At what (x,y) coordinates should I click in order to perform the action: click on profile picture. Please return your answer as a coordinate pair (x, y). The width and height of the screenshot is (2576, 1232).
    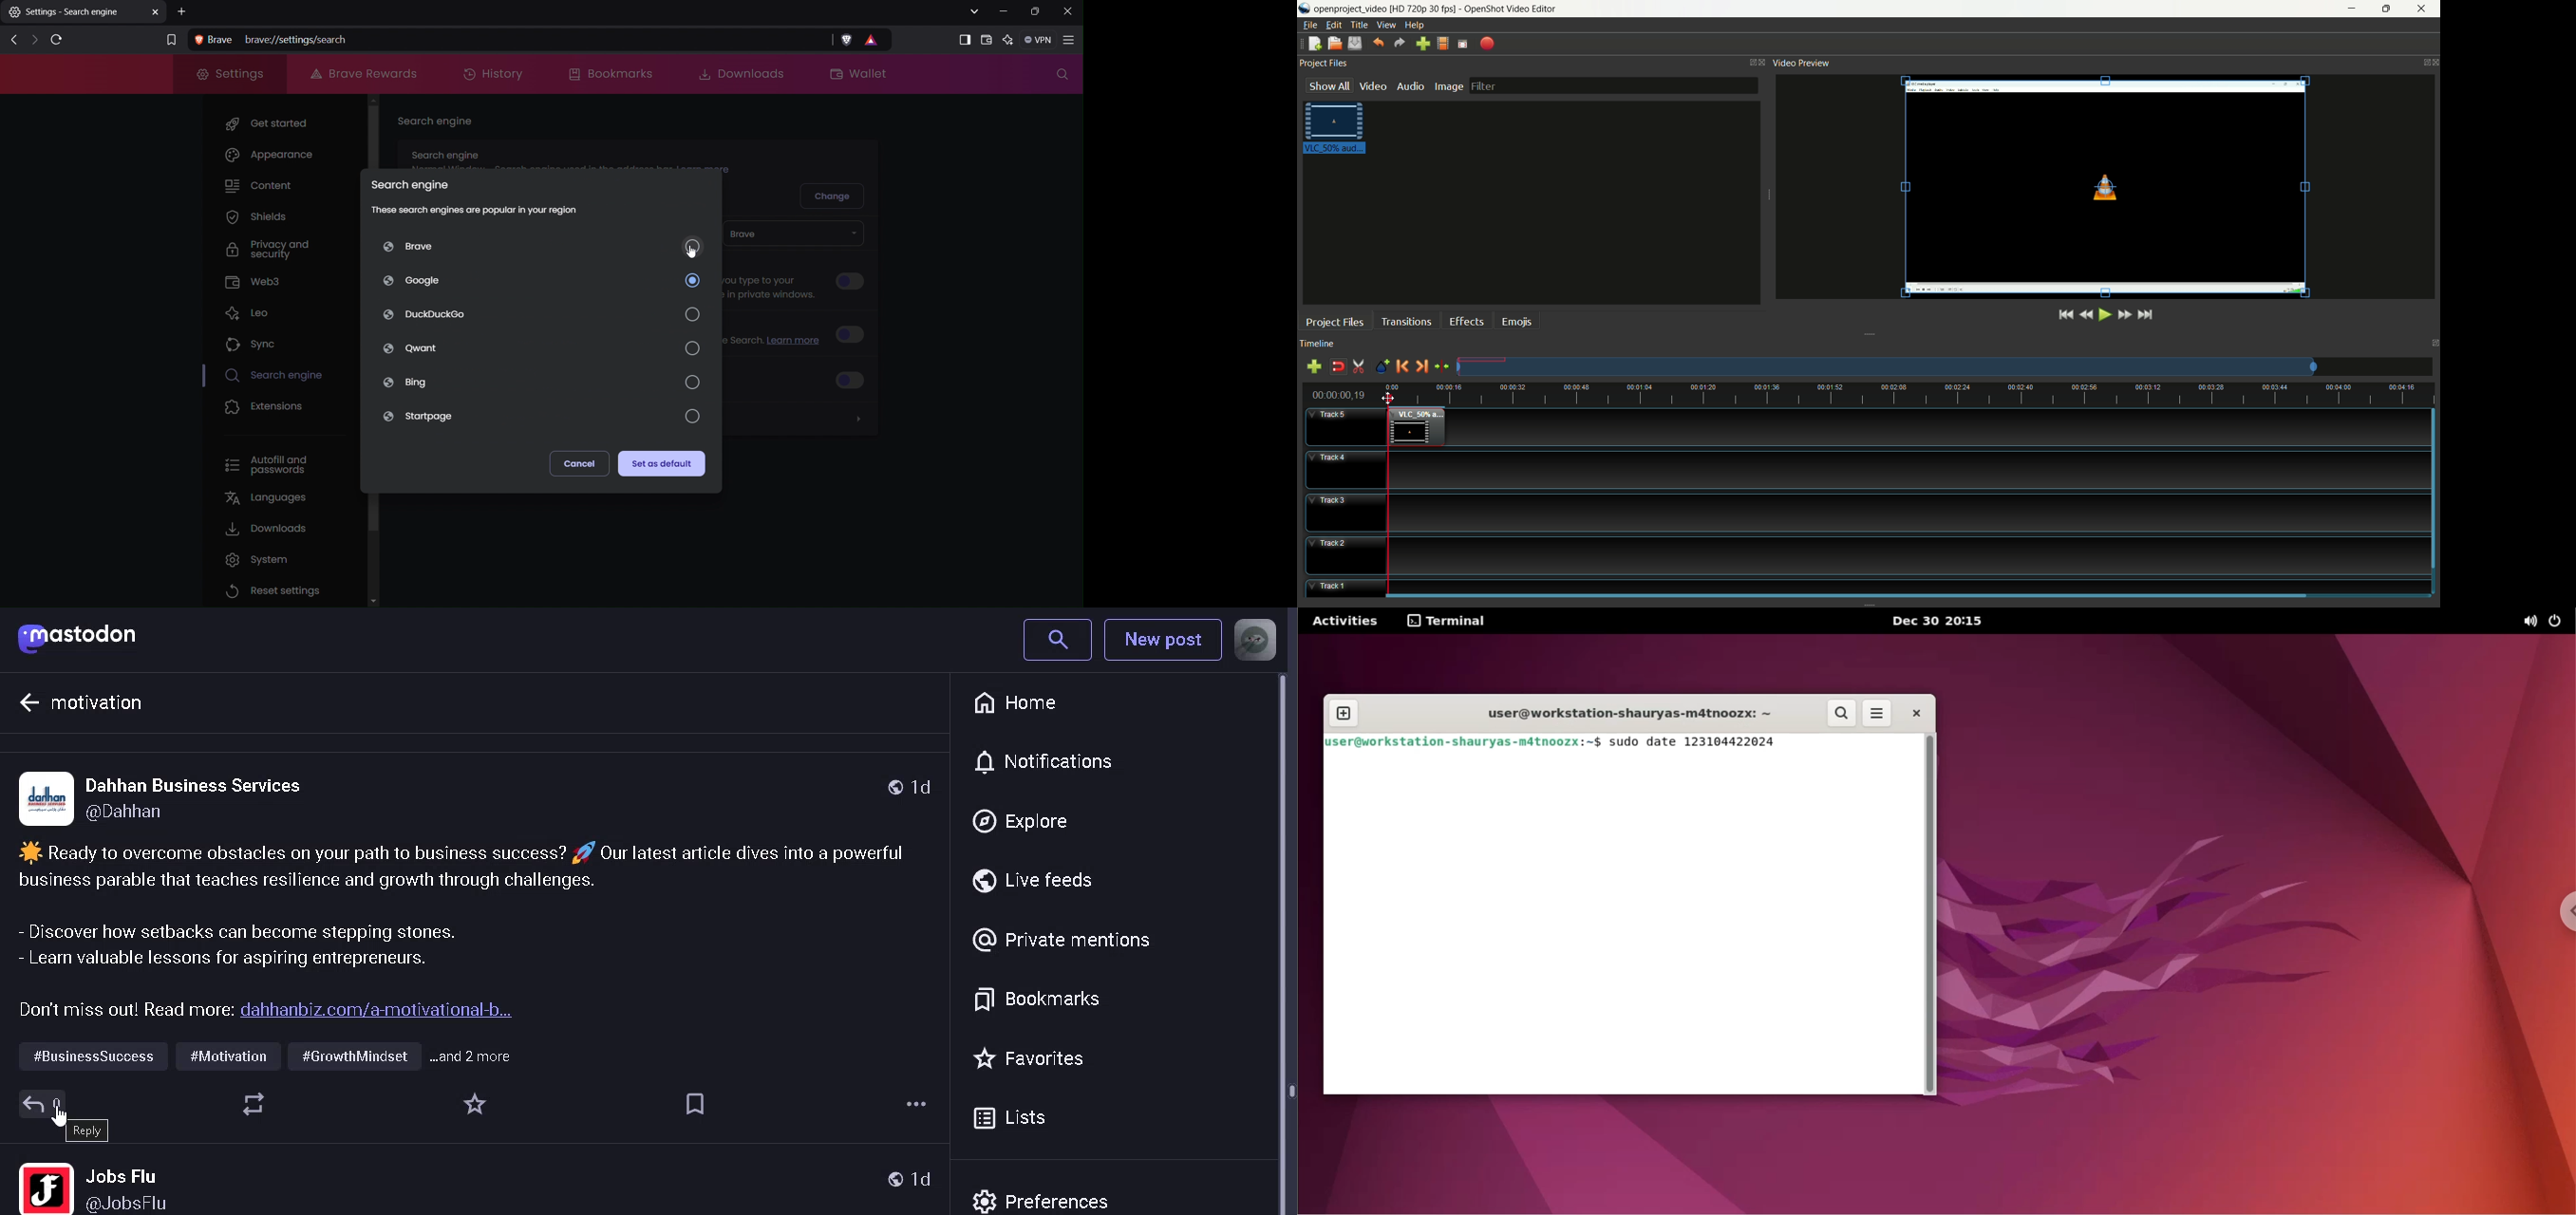
    Looking at the image, I should click on (44, 1186).